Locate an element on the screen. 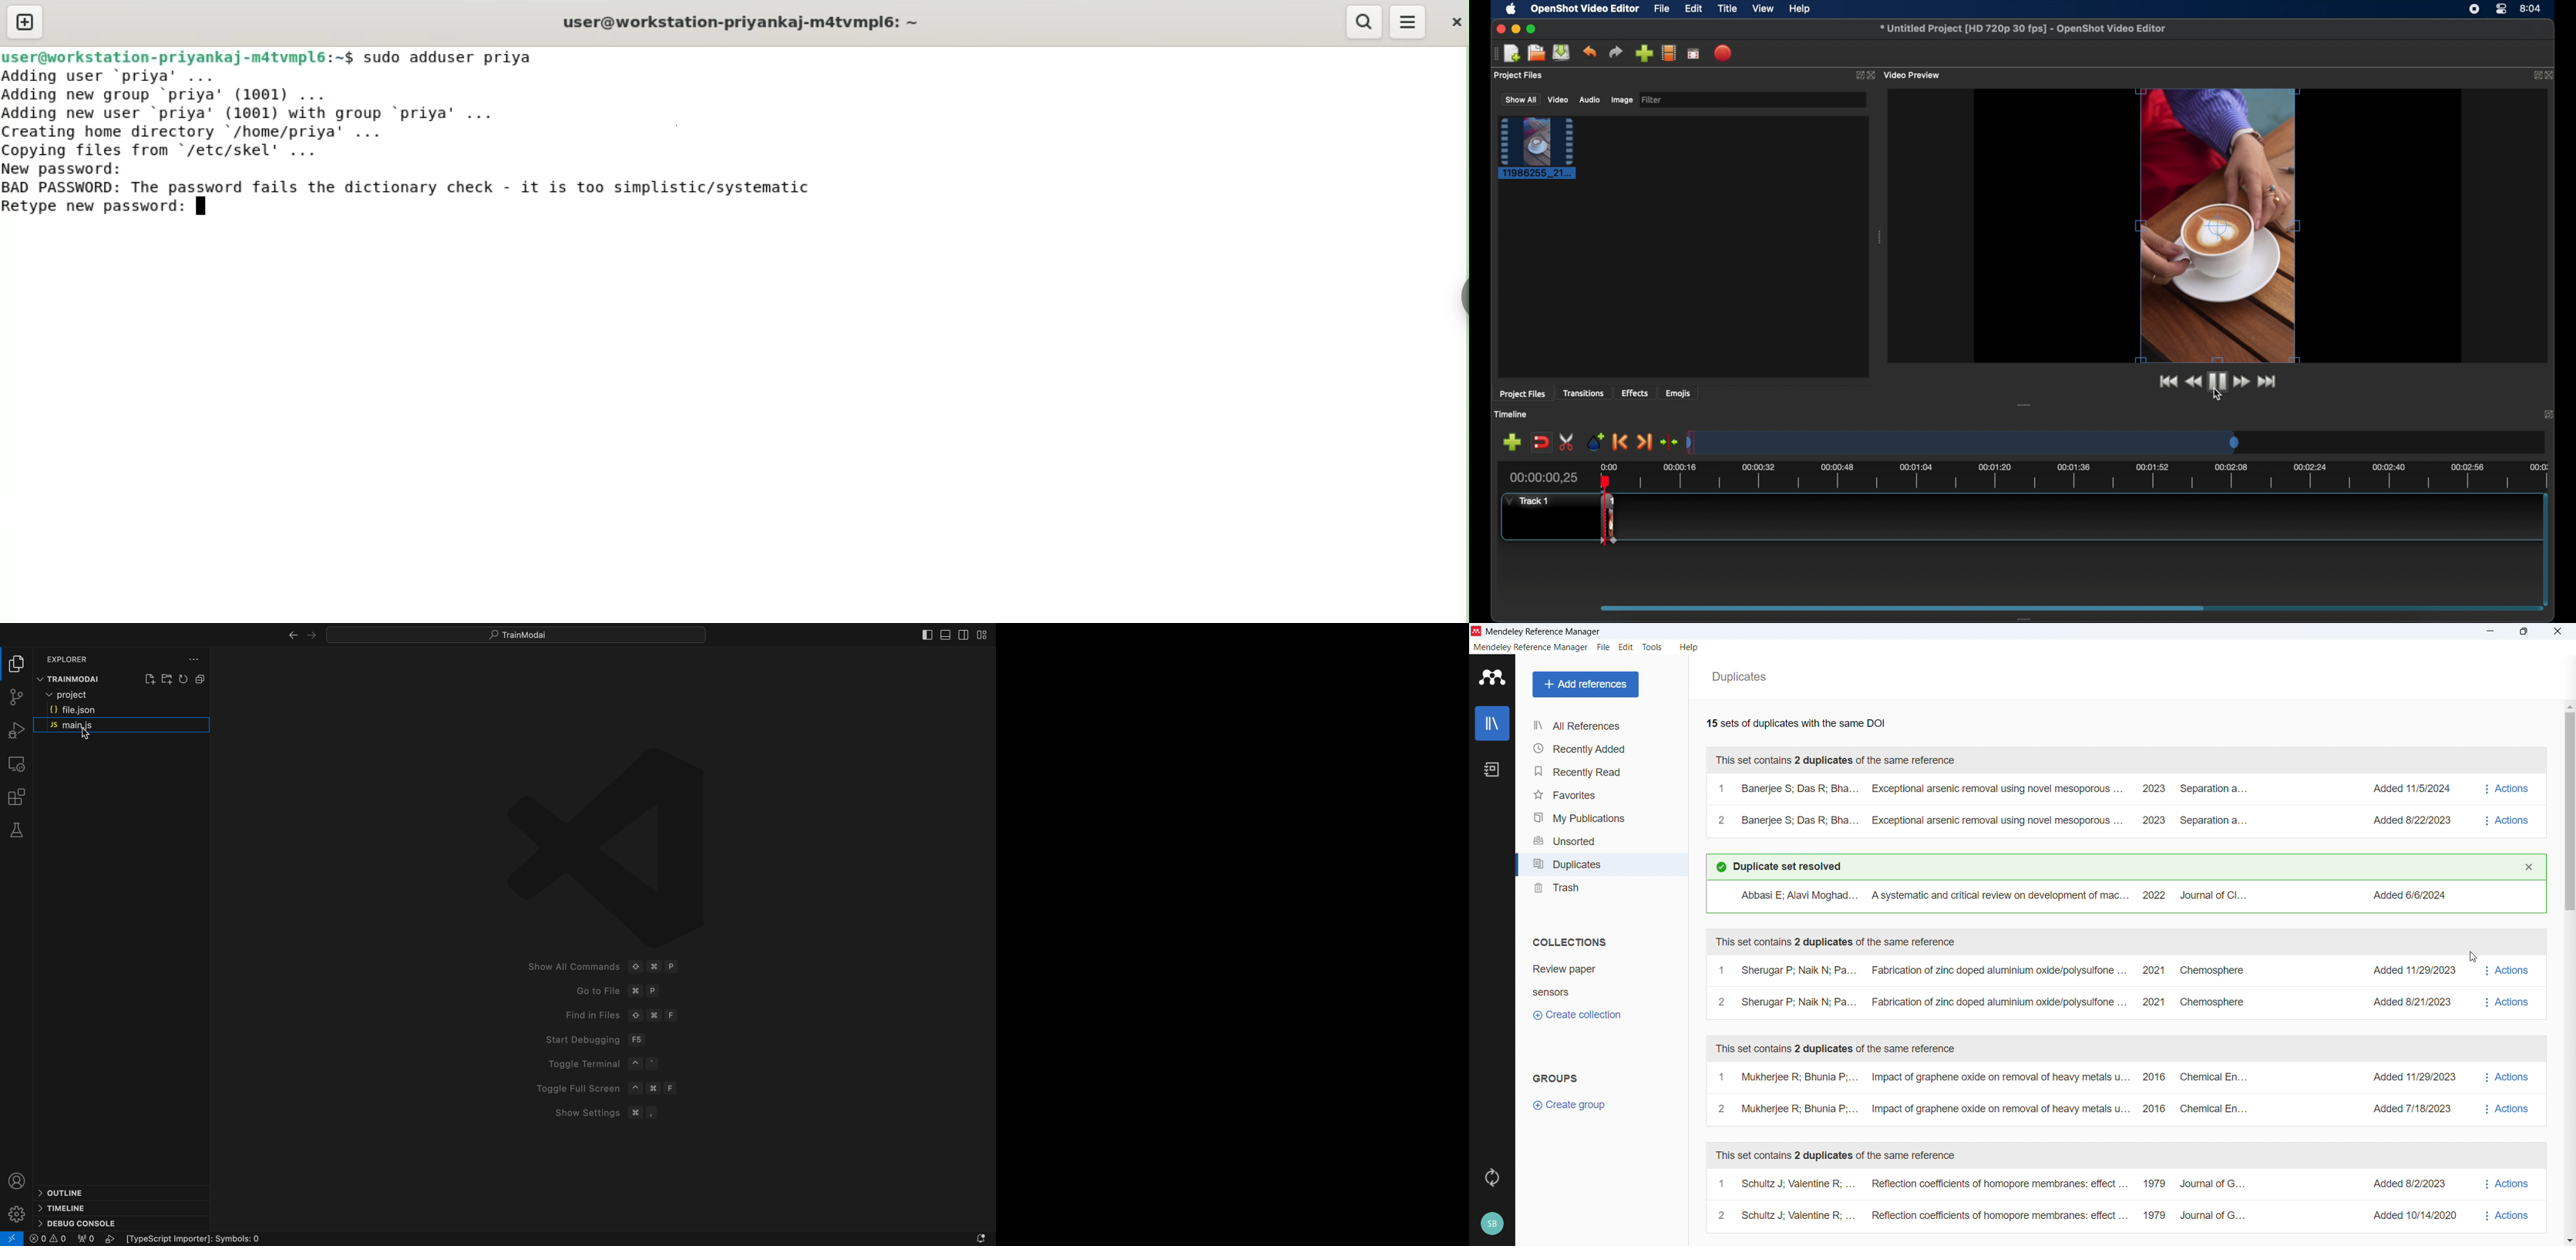 This screenshot has height=1260, width=2576. play  is located at coordinates (2218, 381).